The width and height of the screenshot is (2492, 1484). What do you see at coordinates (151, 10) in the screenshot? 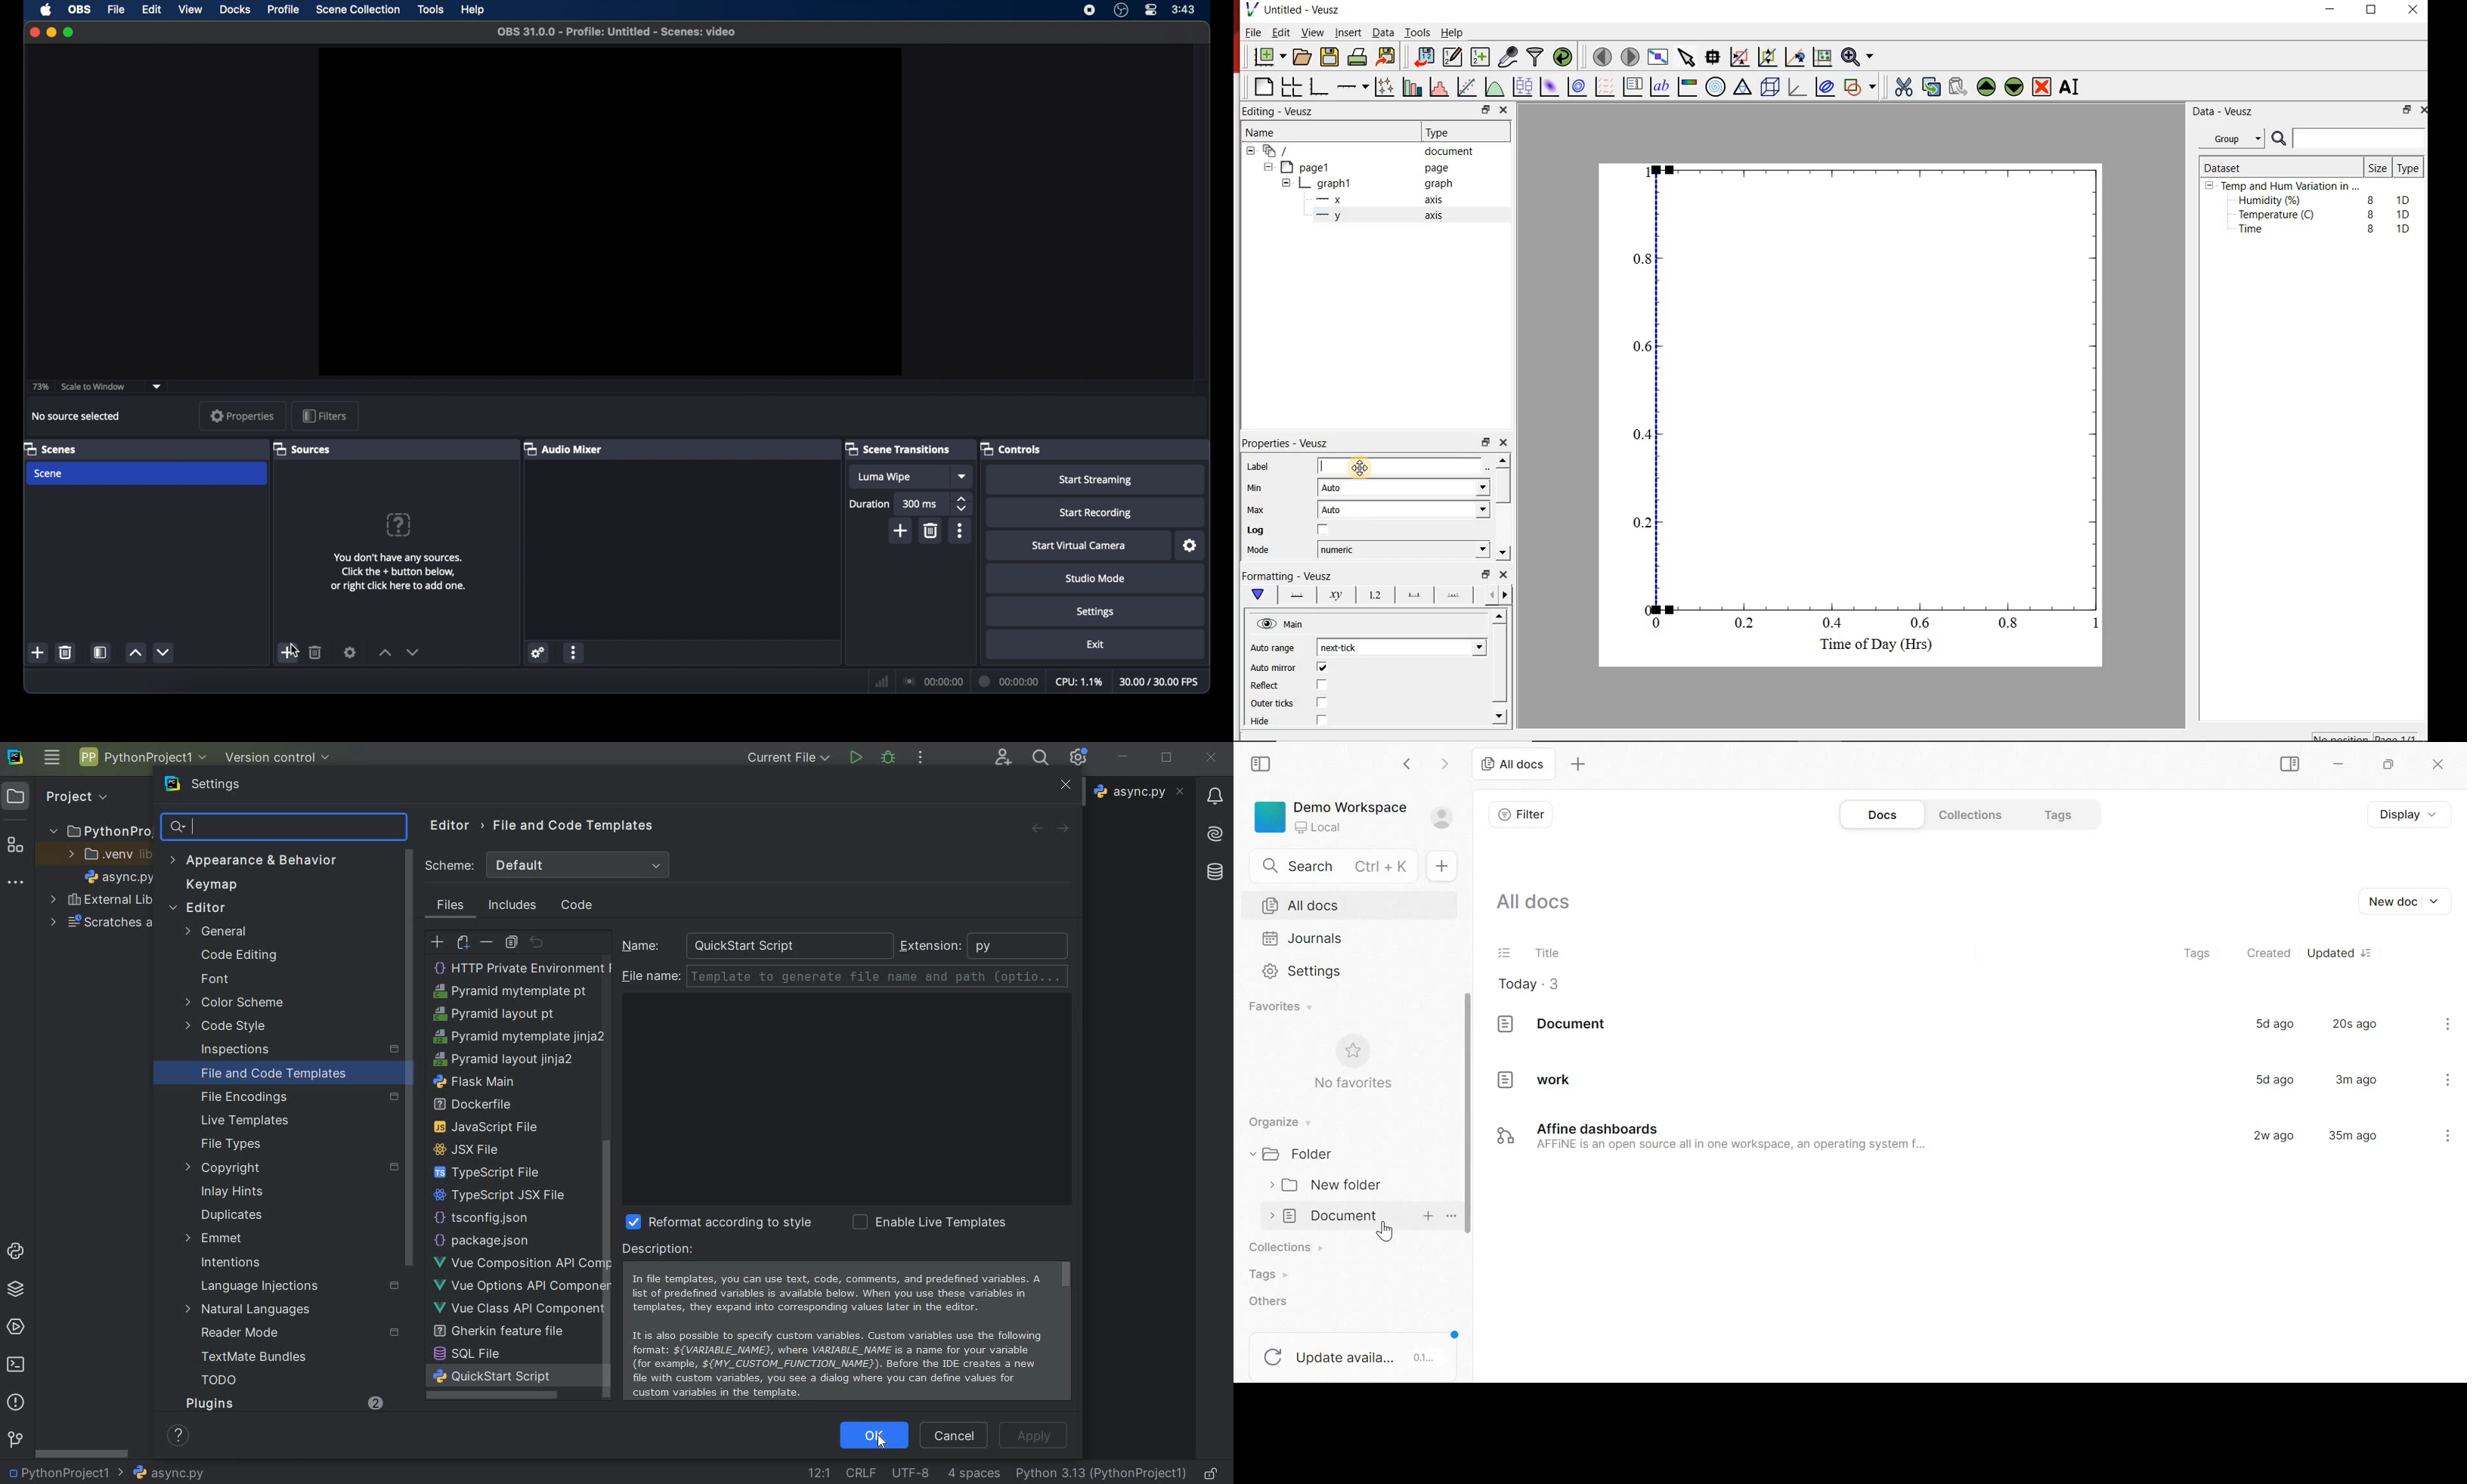
I see `edit` at bounding box center [151, 10].